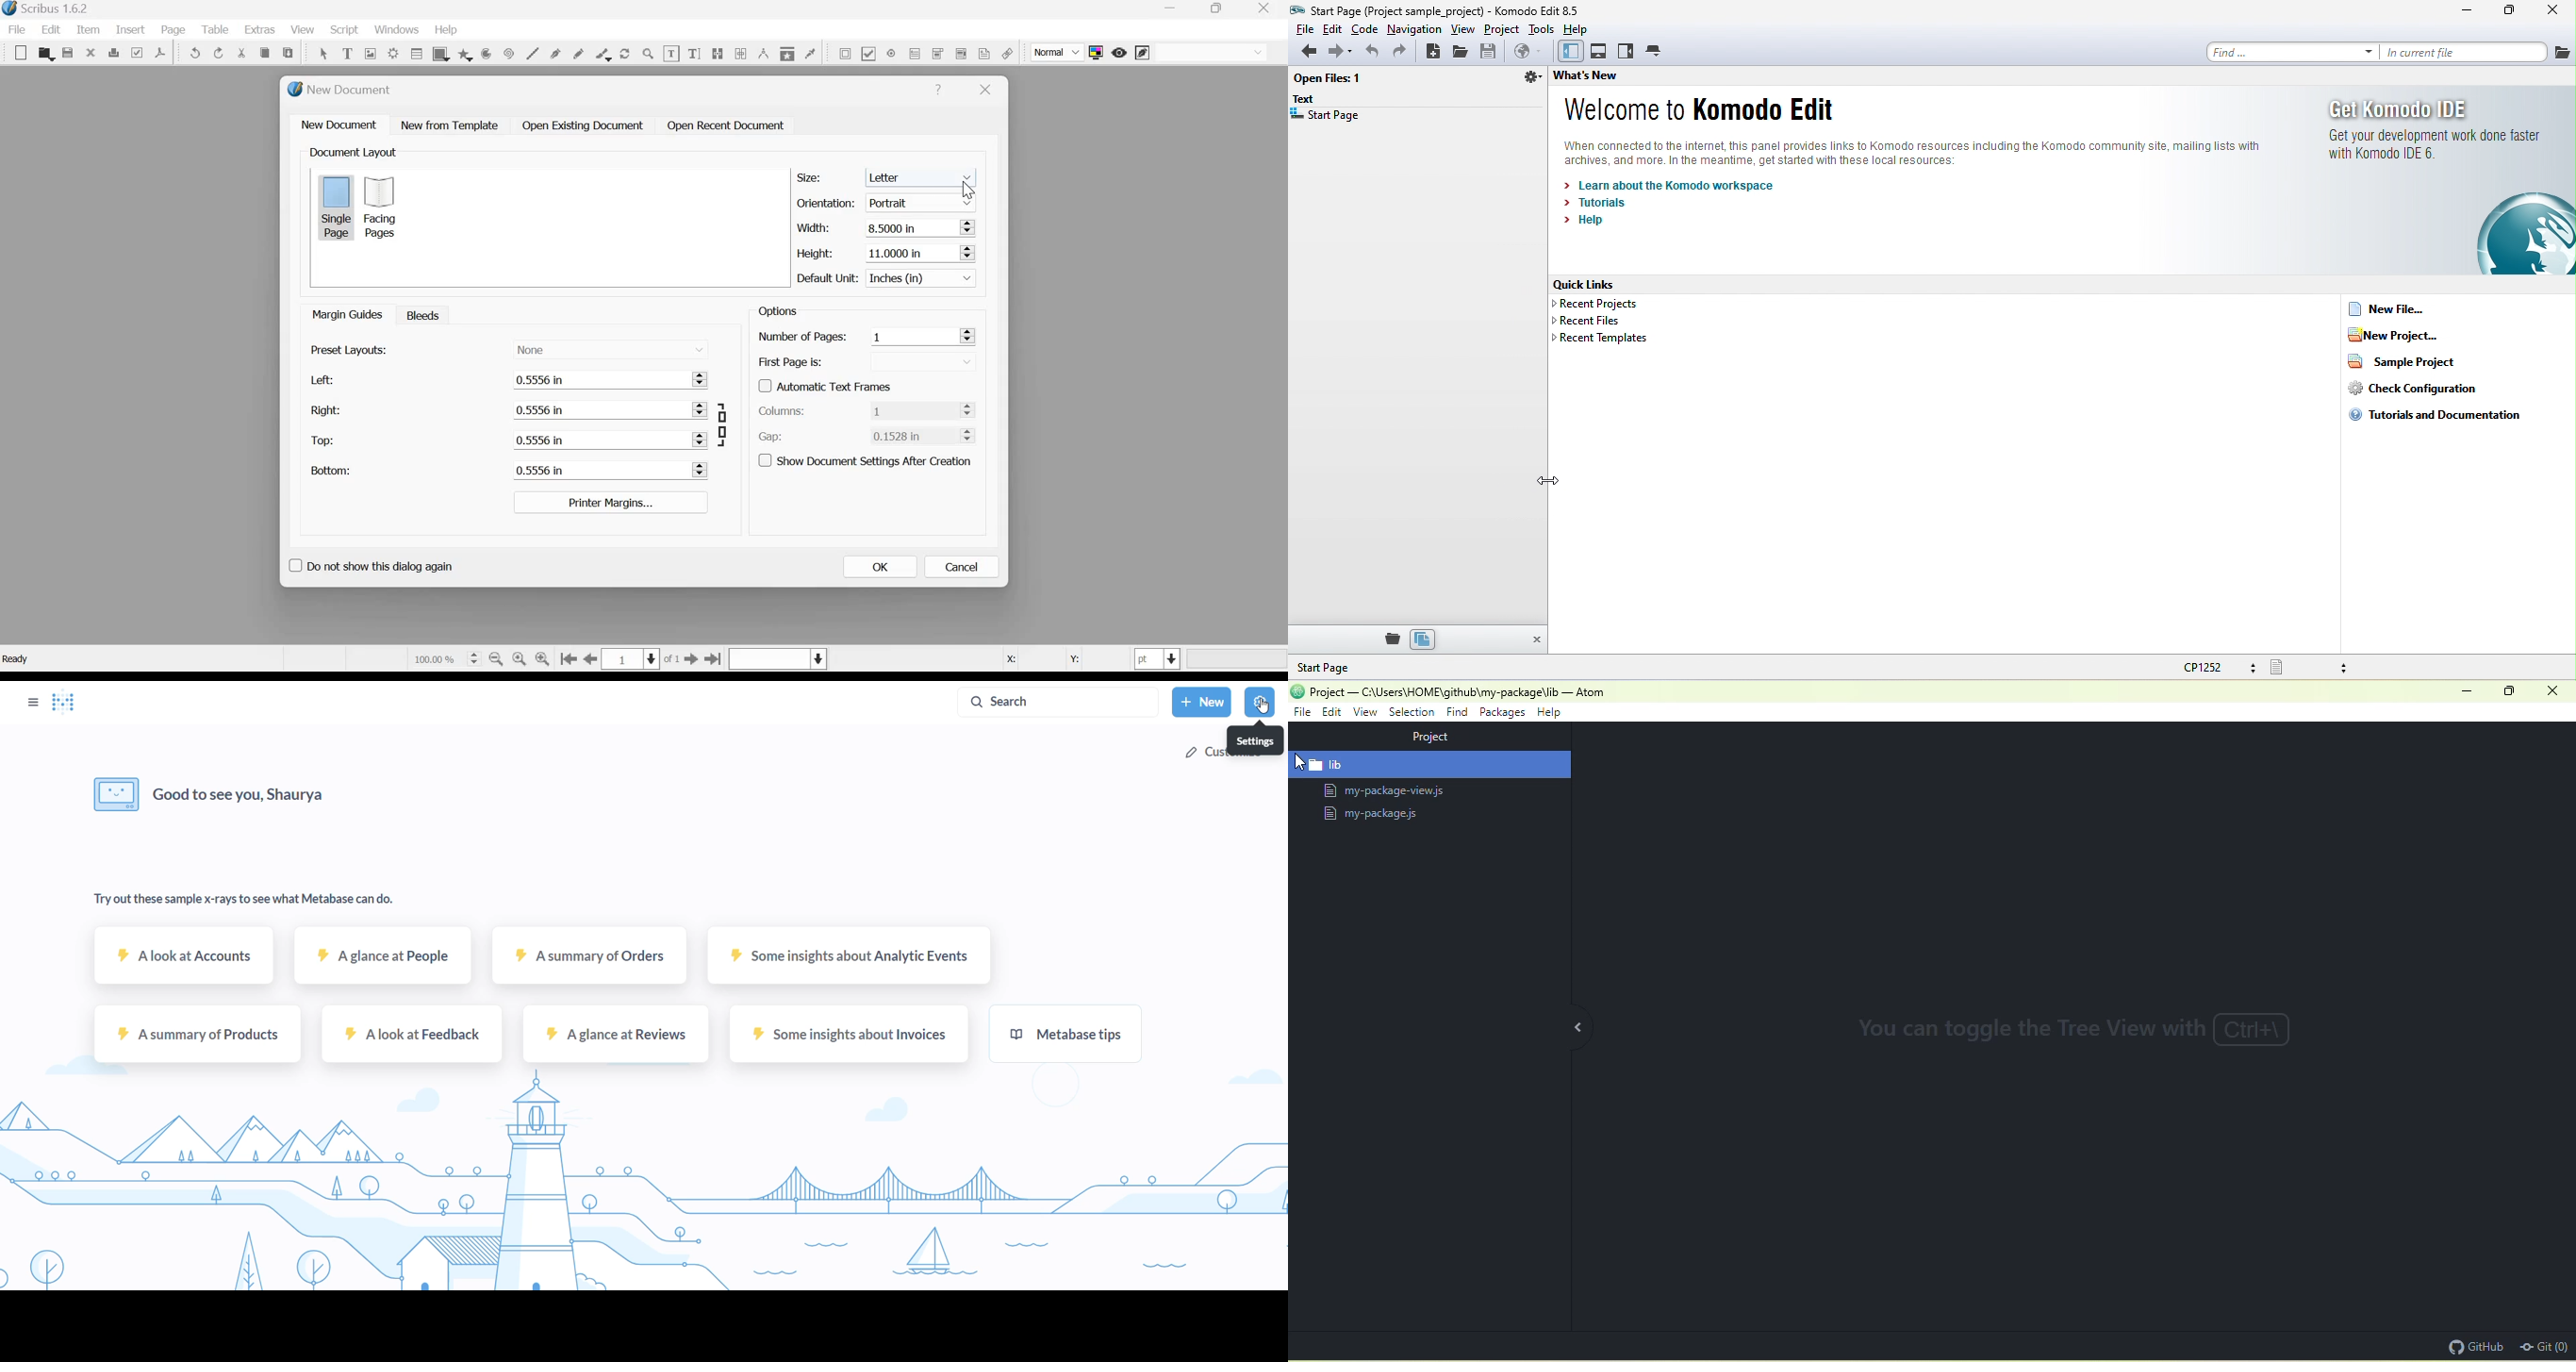 Image resolution: width=2576 pixels, height=1372 pixels. What do you see at coordinates (879, 567) in the screenshot?
I see `OK` at bounding box center [879, 567].